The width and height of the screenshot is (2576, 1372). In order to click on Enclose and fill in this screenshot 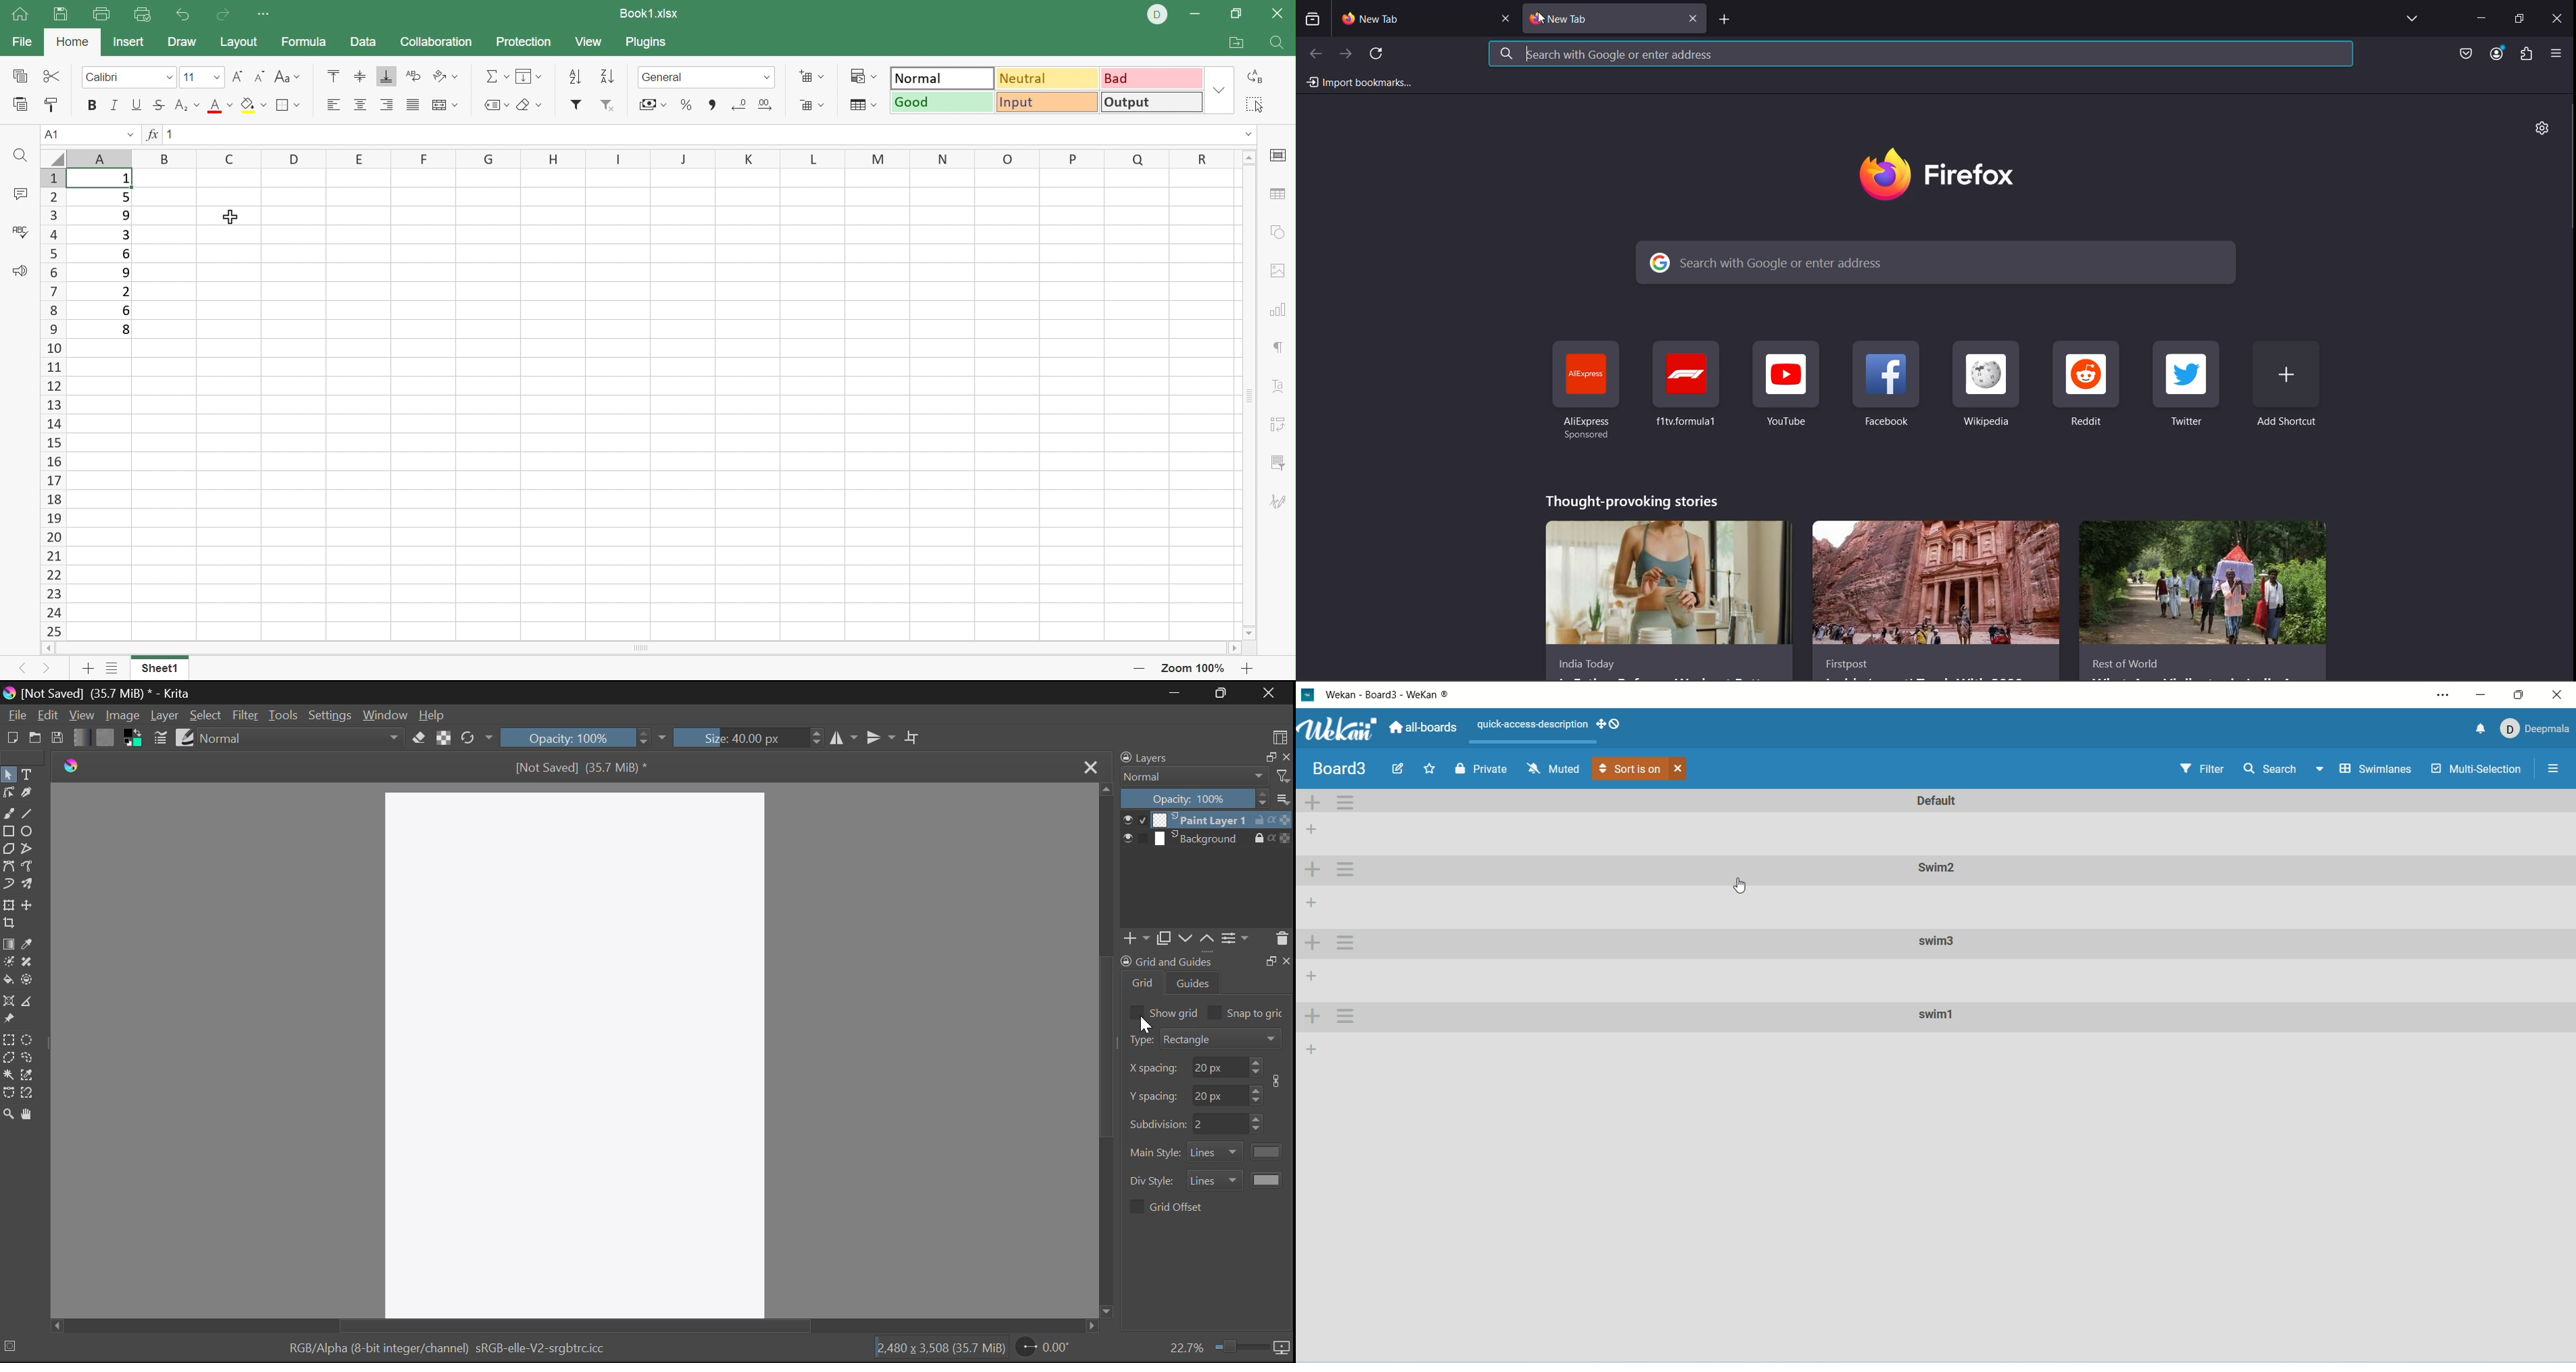, I will do `click(29, 980)`.